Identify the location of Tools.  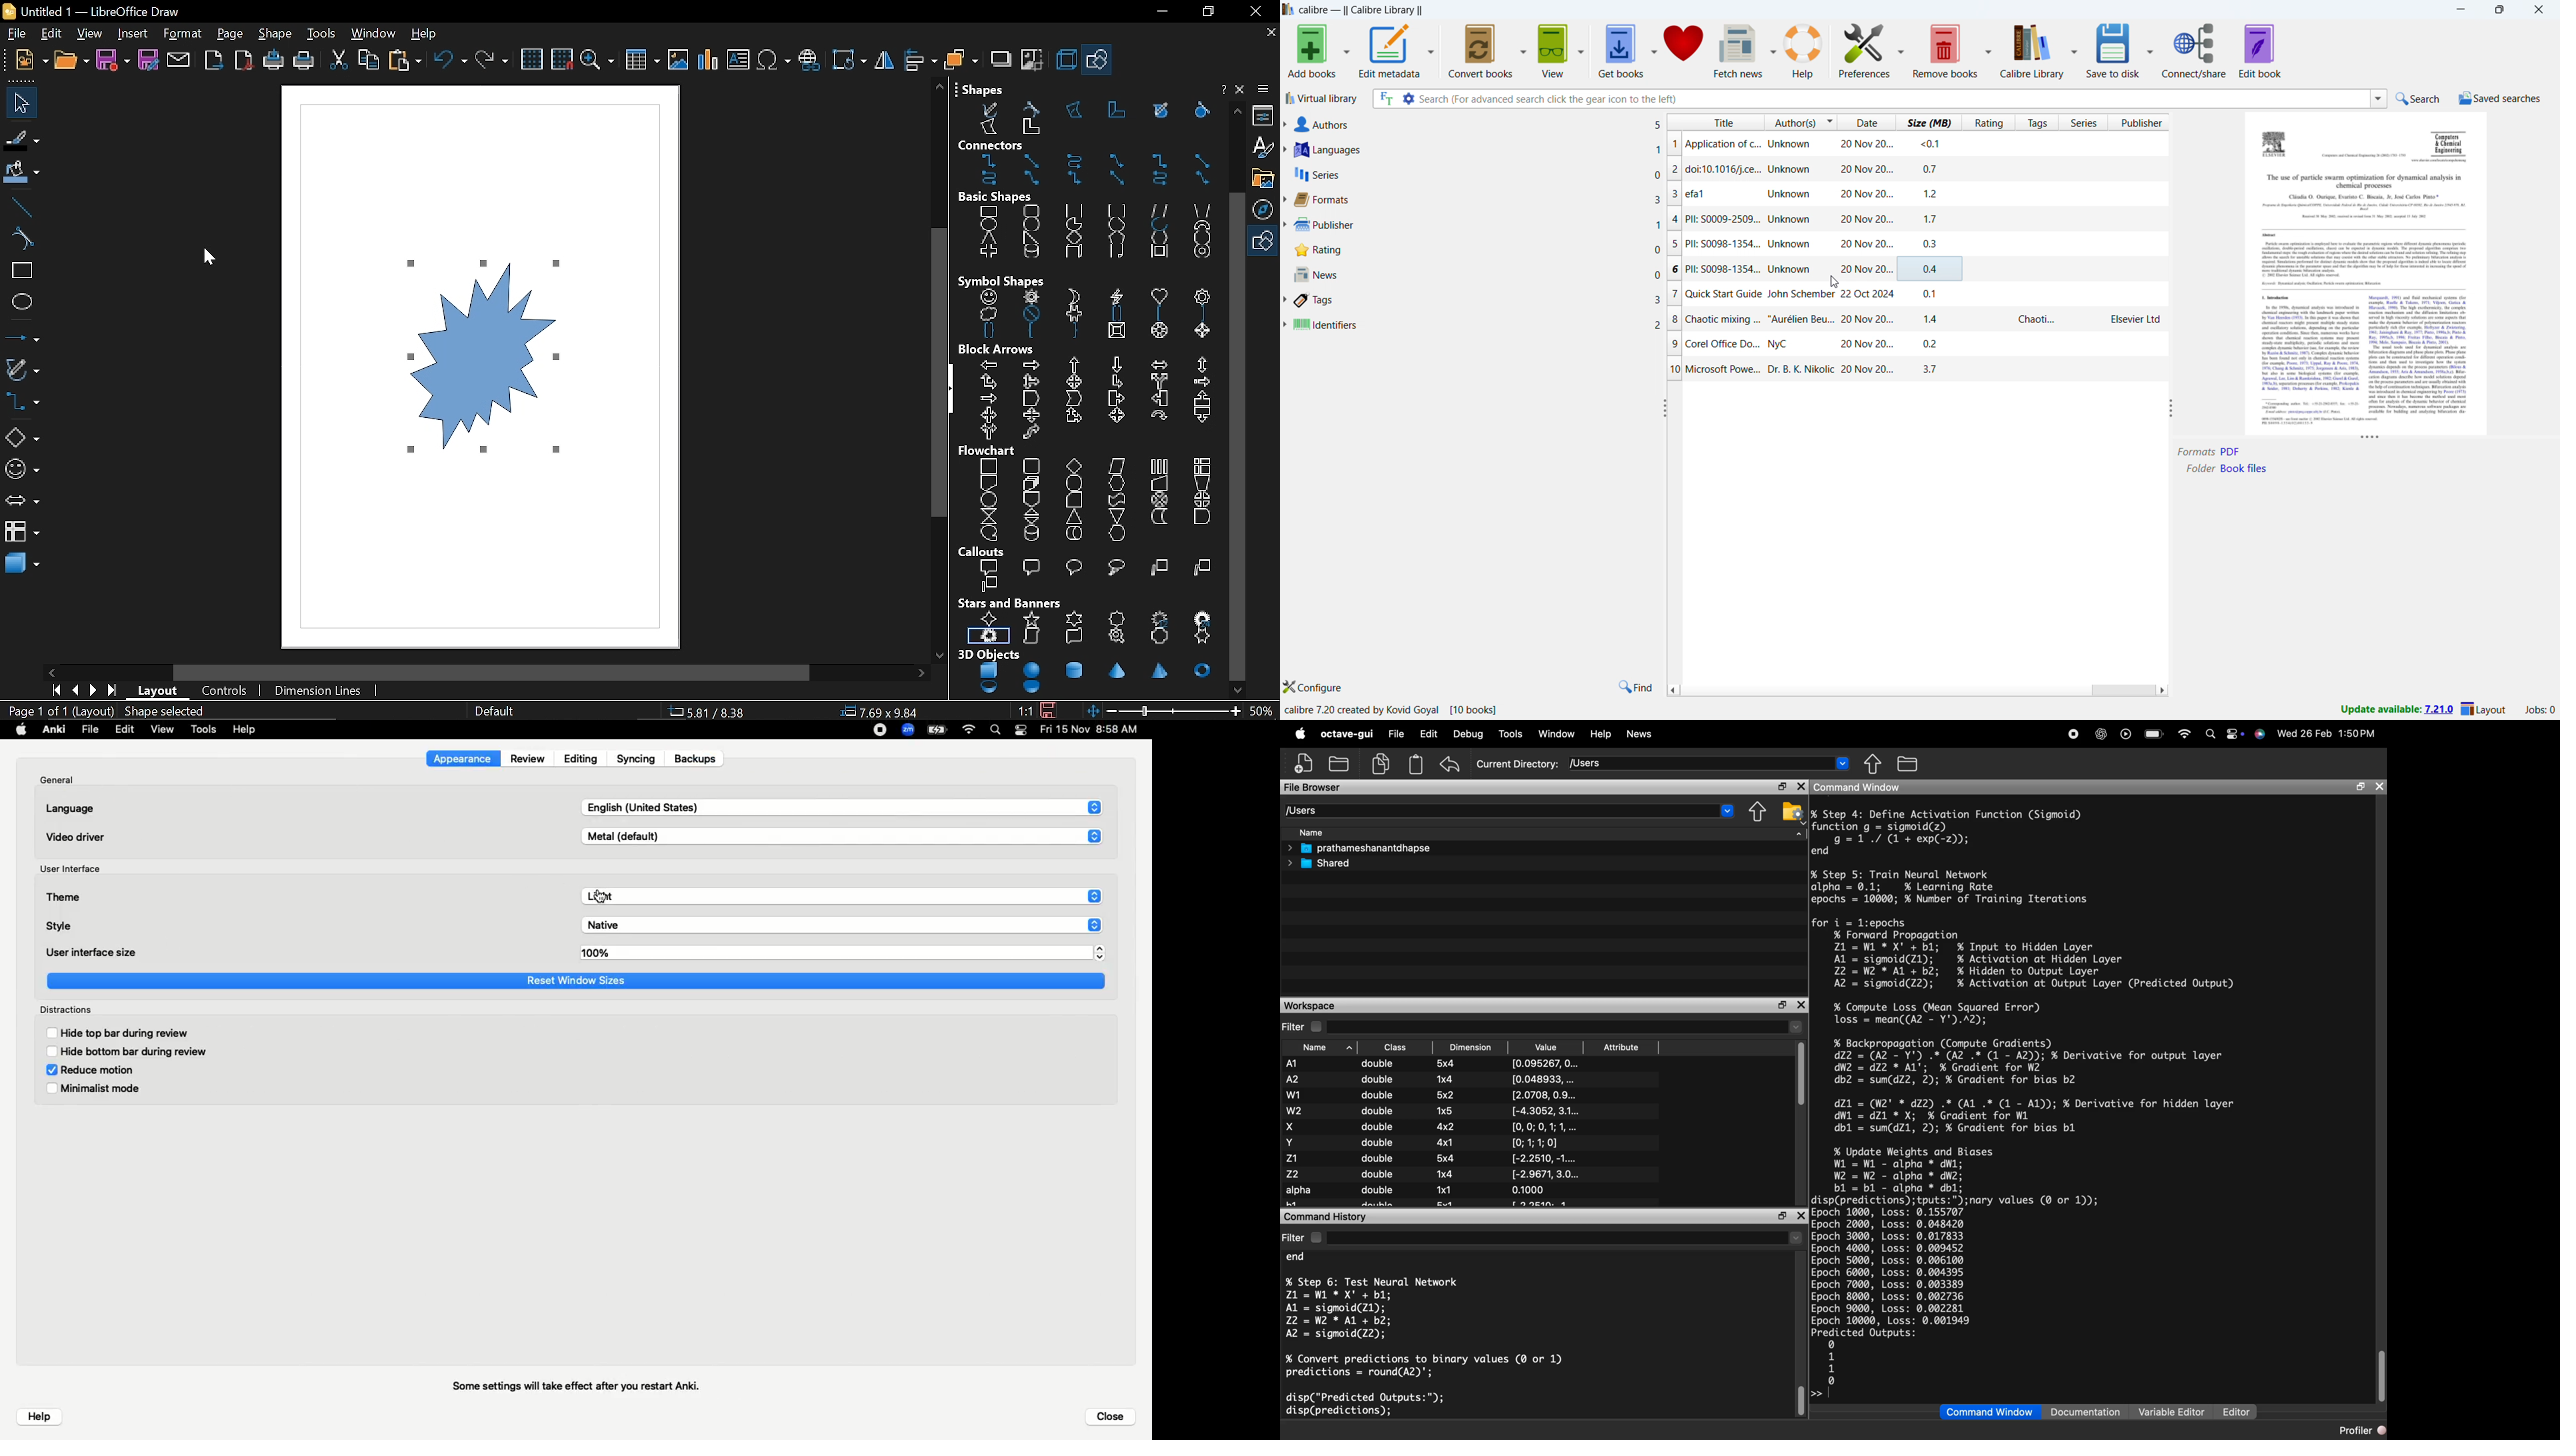
(1511, 734).